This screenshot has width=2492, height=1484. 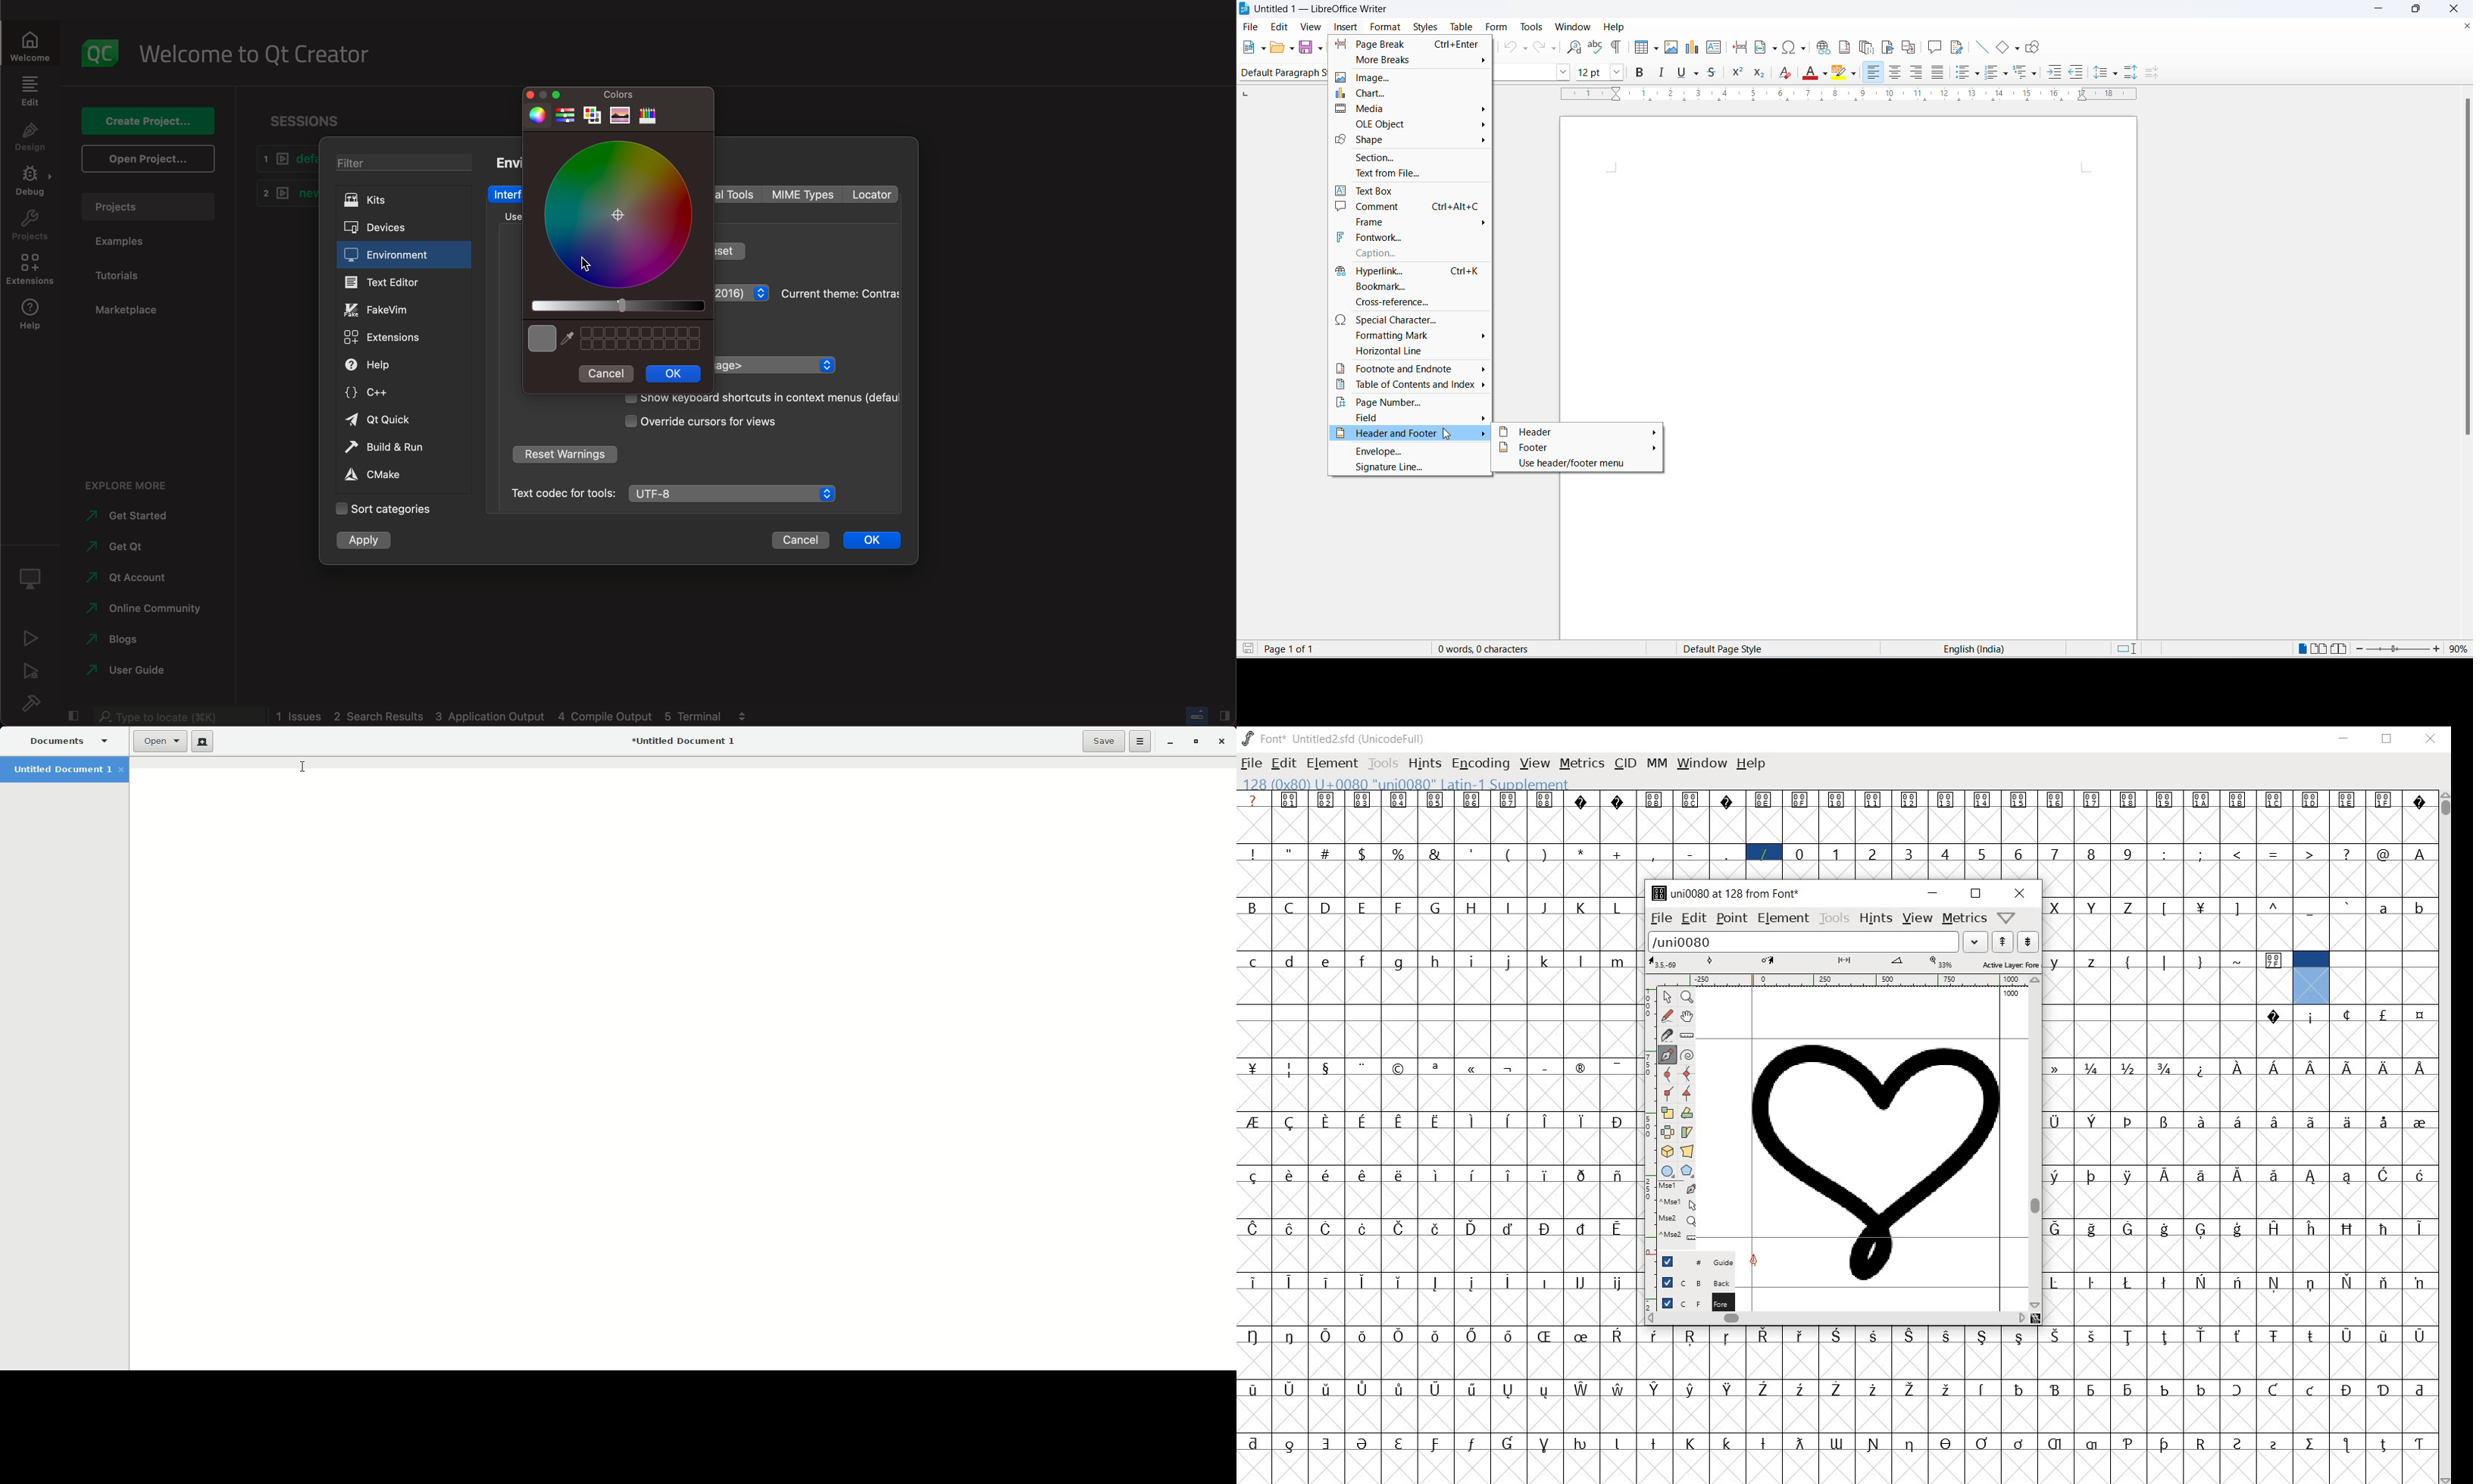 What do you see at coordinates (1933, 892) in the screenshot?
I see `minimize` at bounding box center [1933, 892].